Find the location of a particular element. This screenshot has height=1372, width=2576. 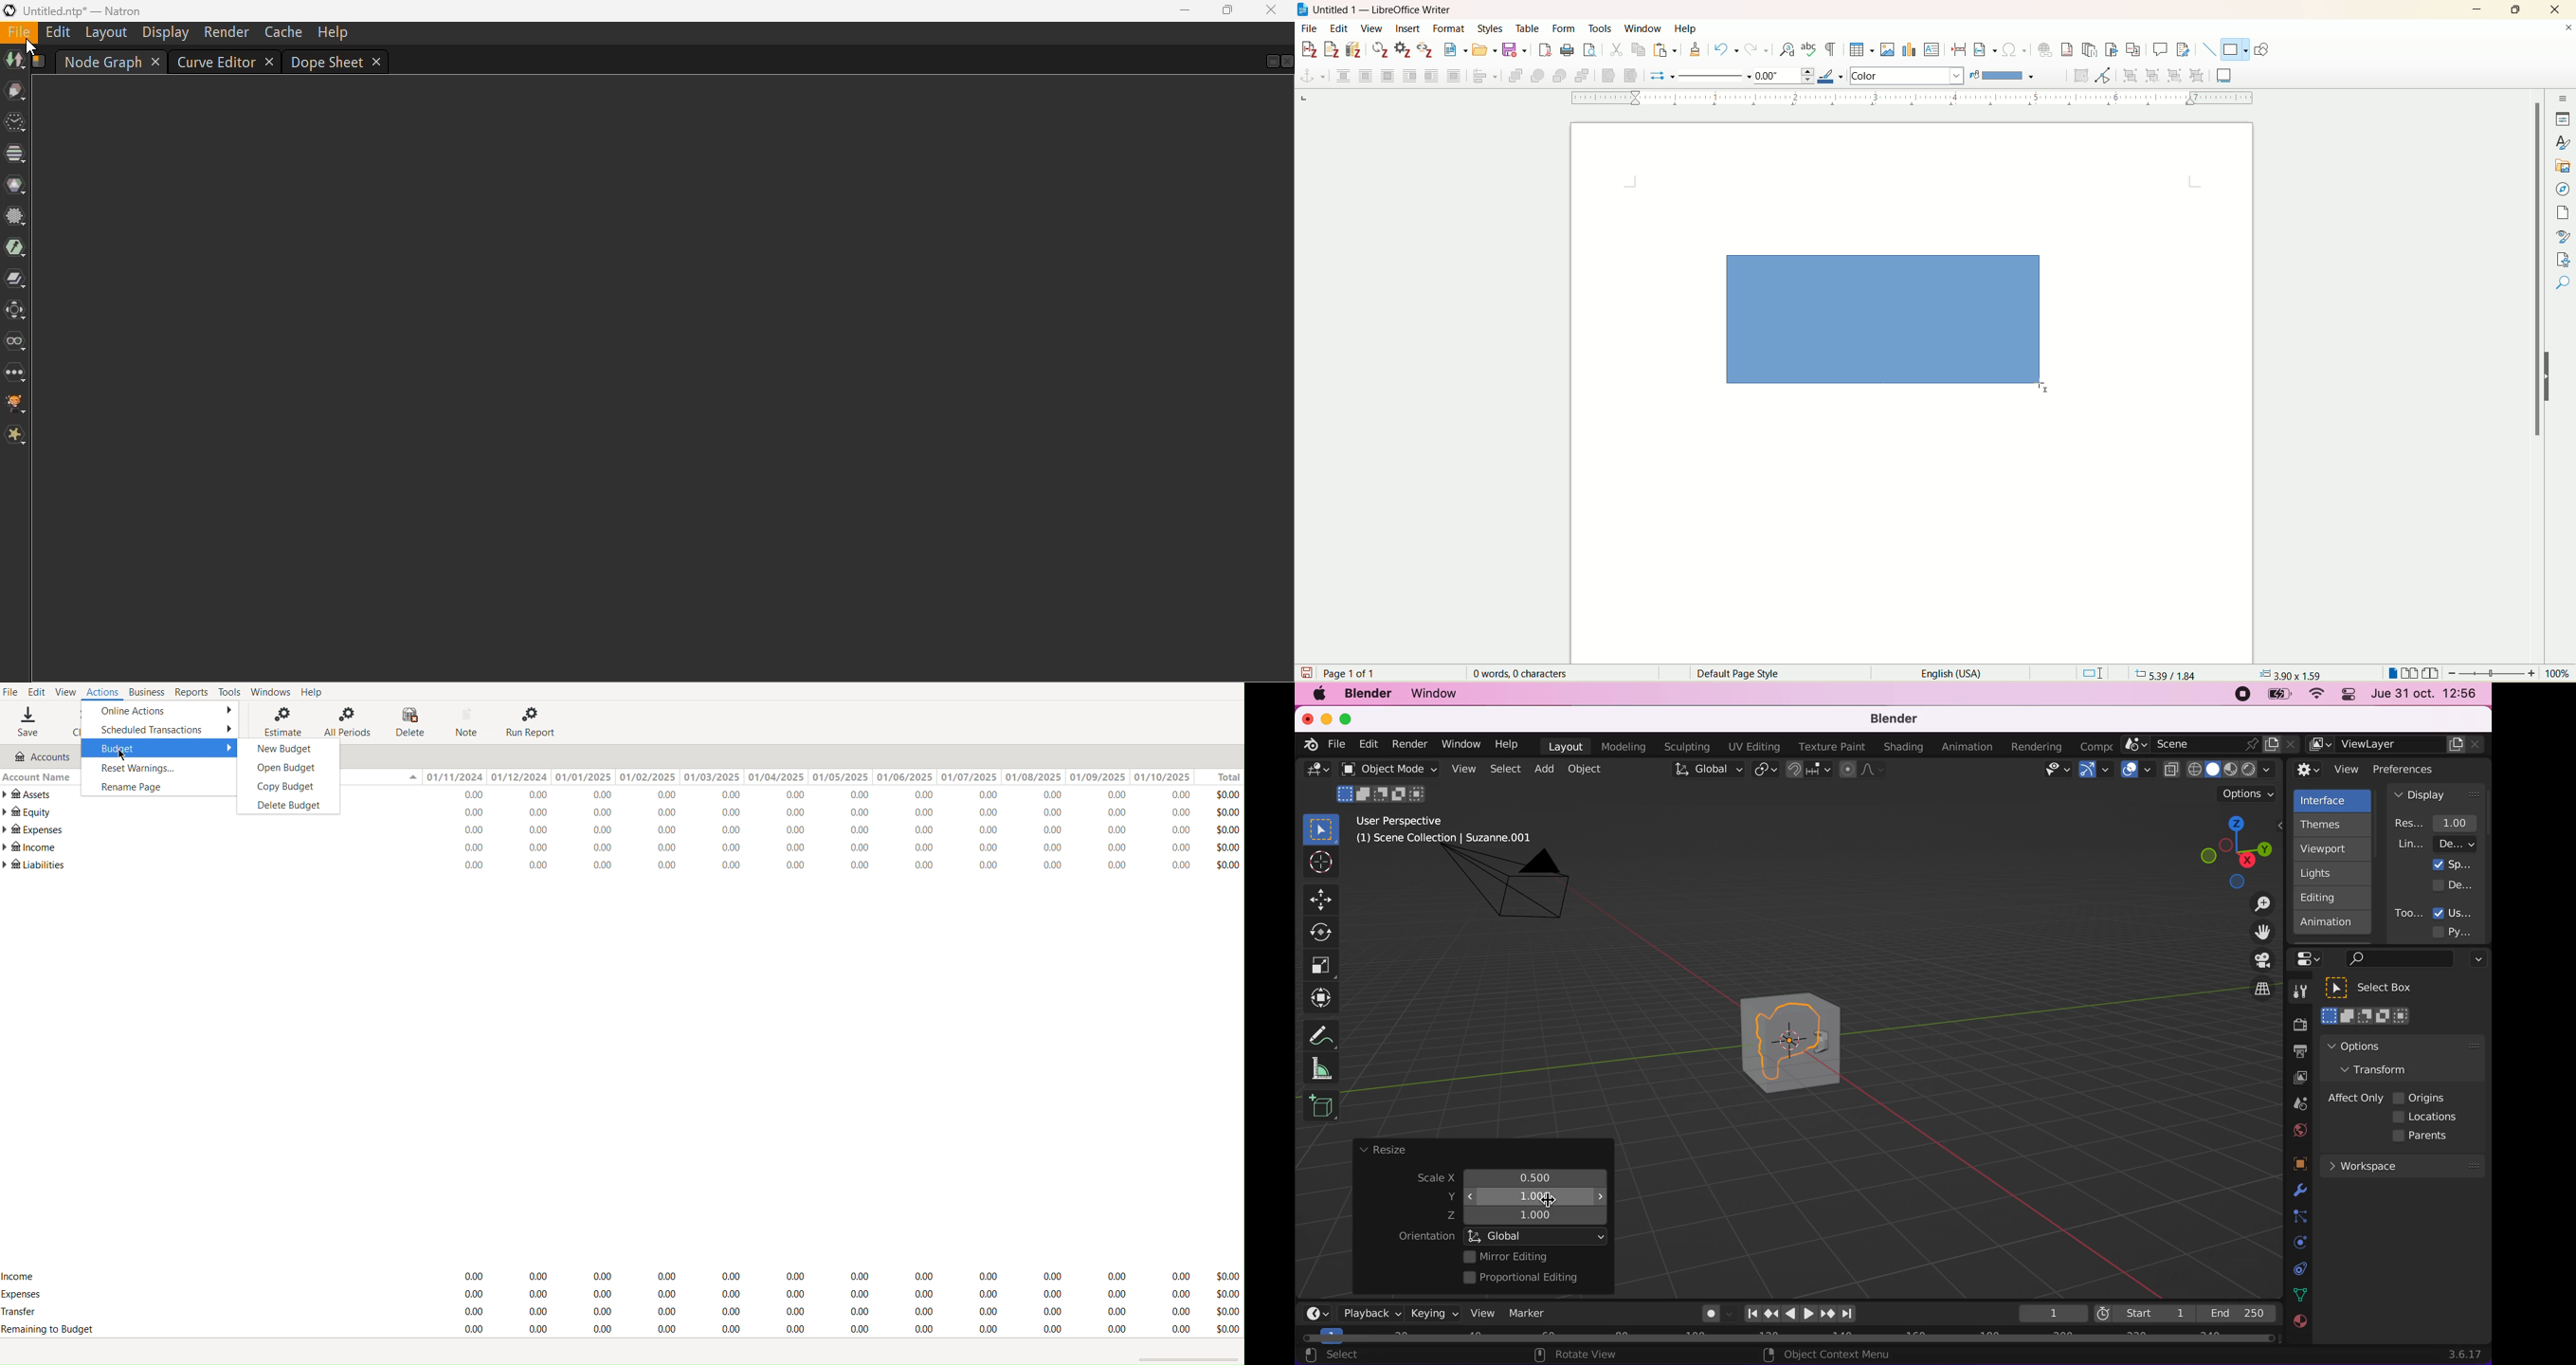

cut is located at coordinates (1616, 51).